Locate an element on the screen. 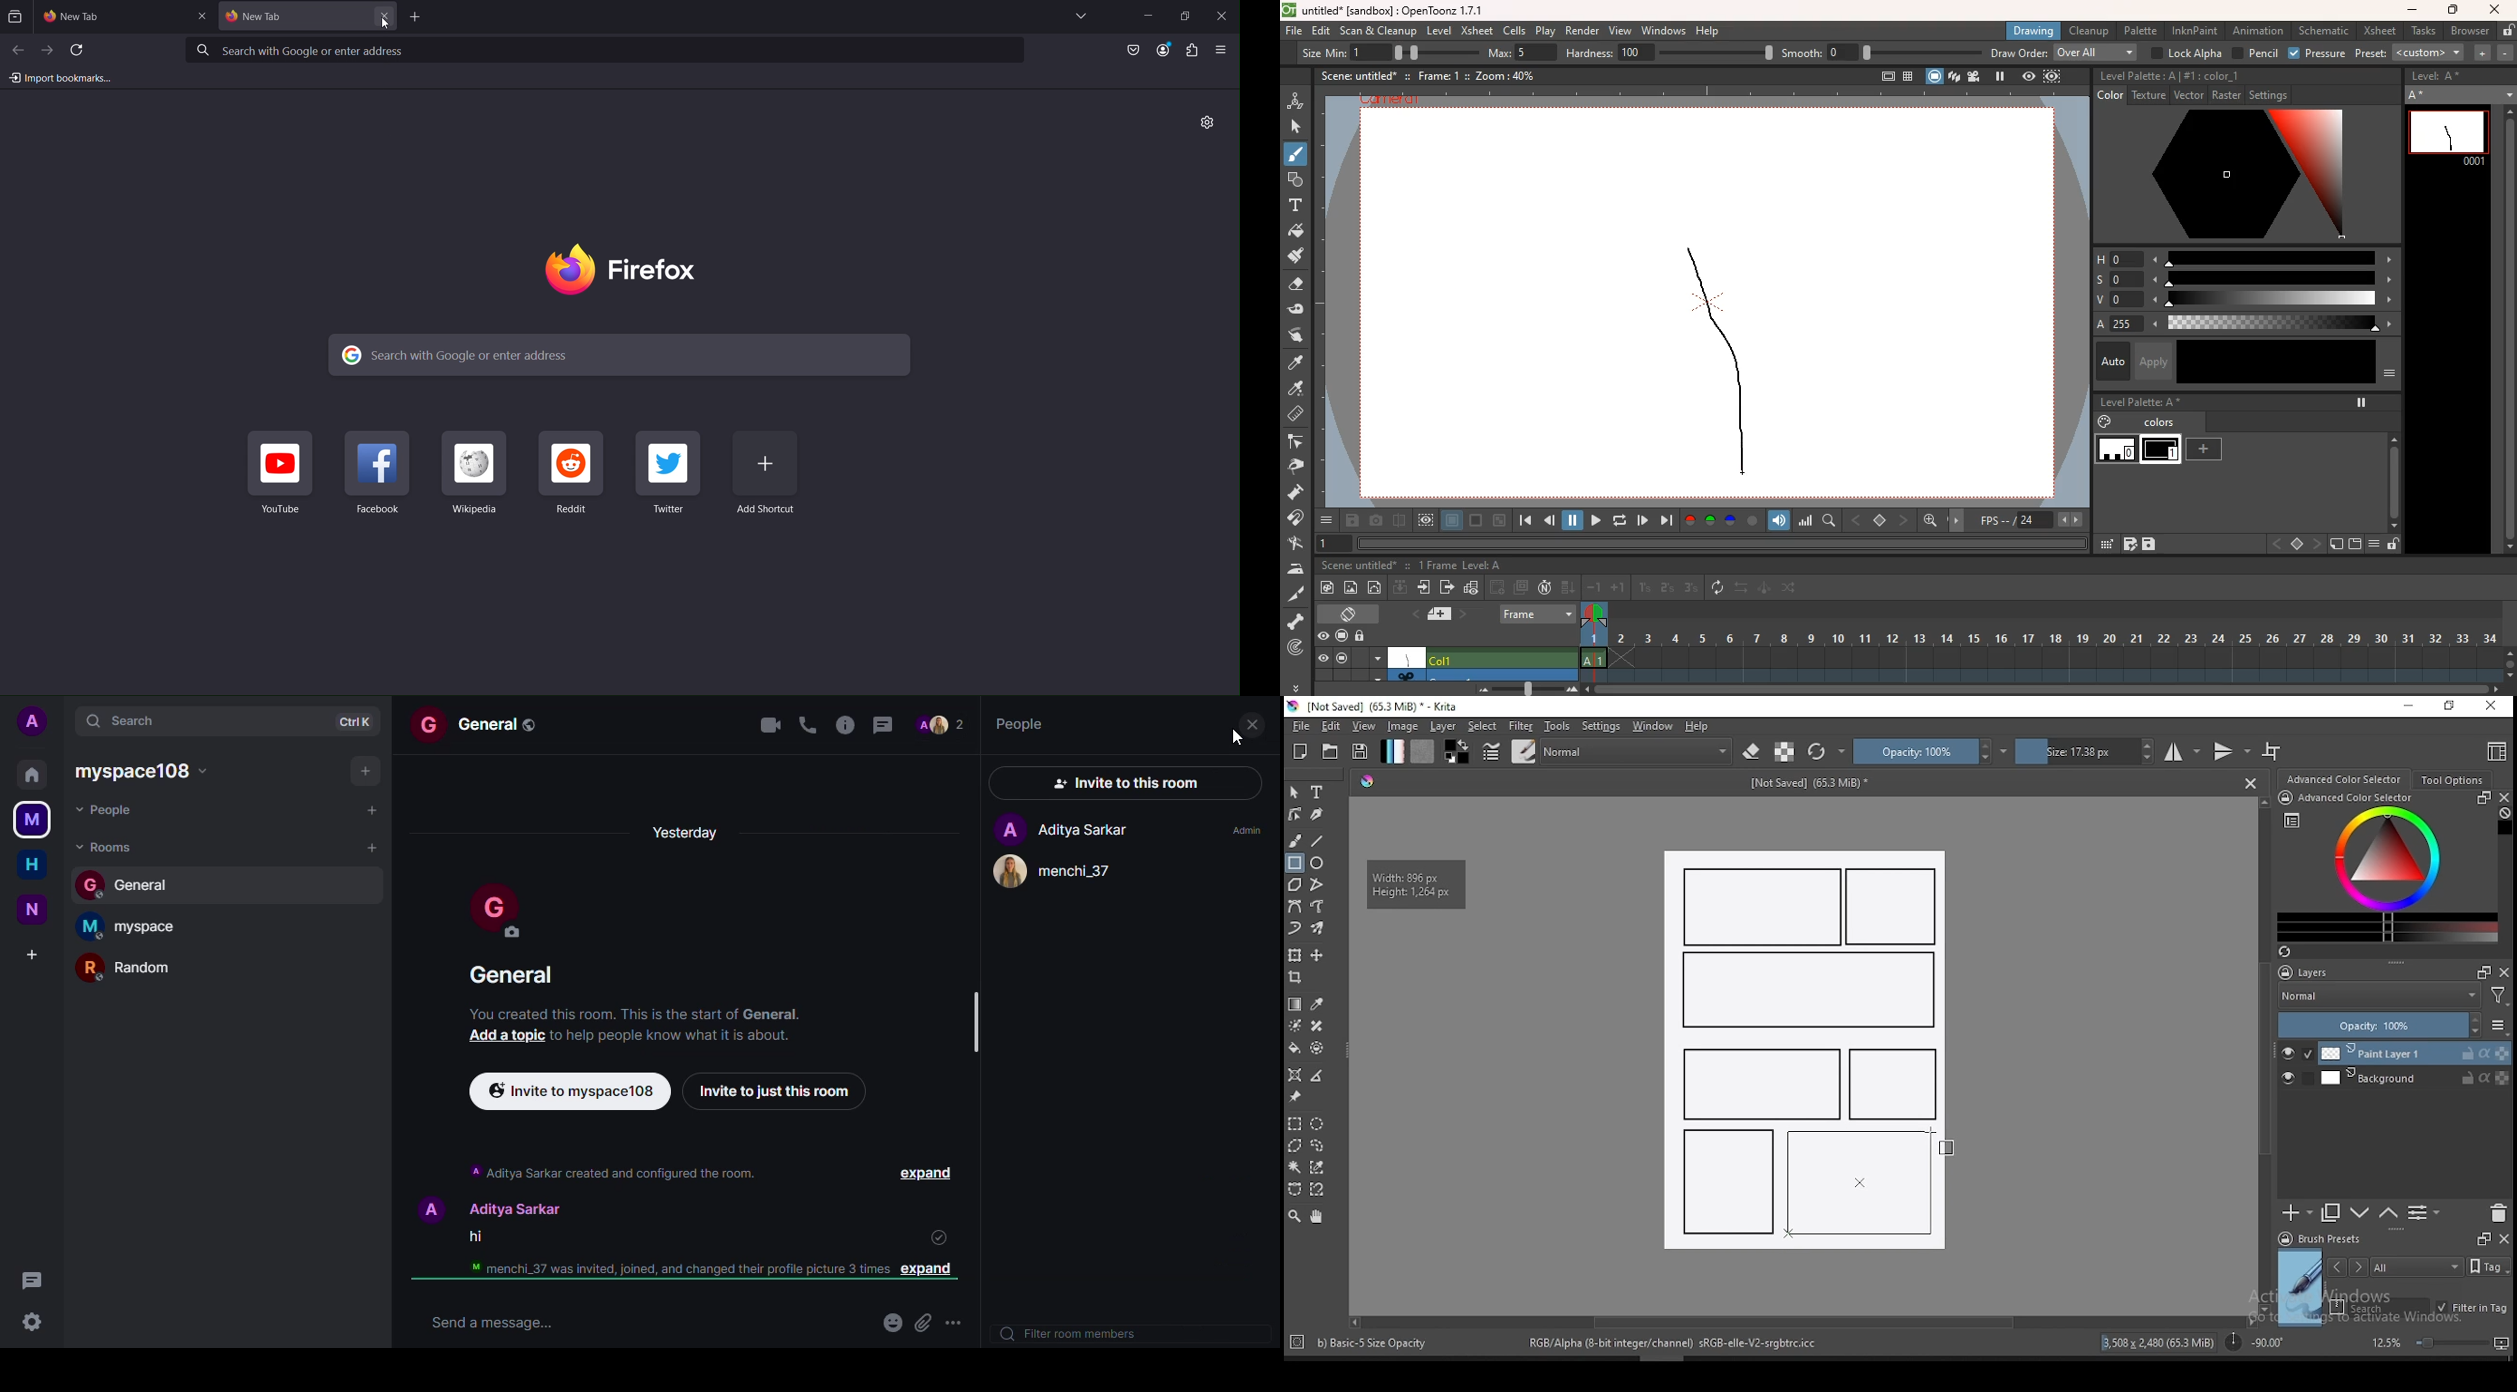  back is located at coordinates (1498, 586).